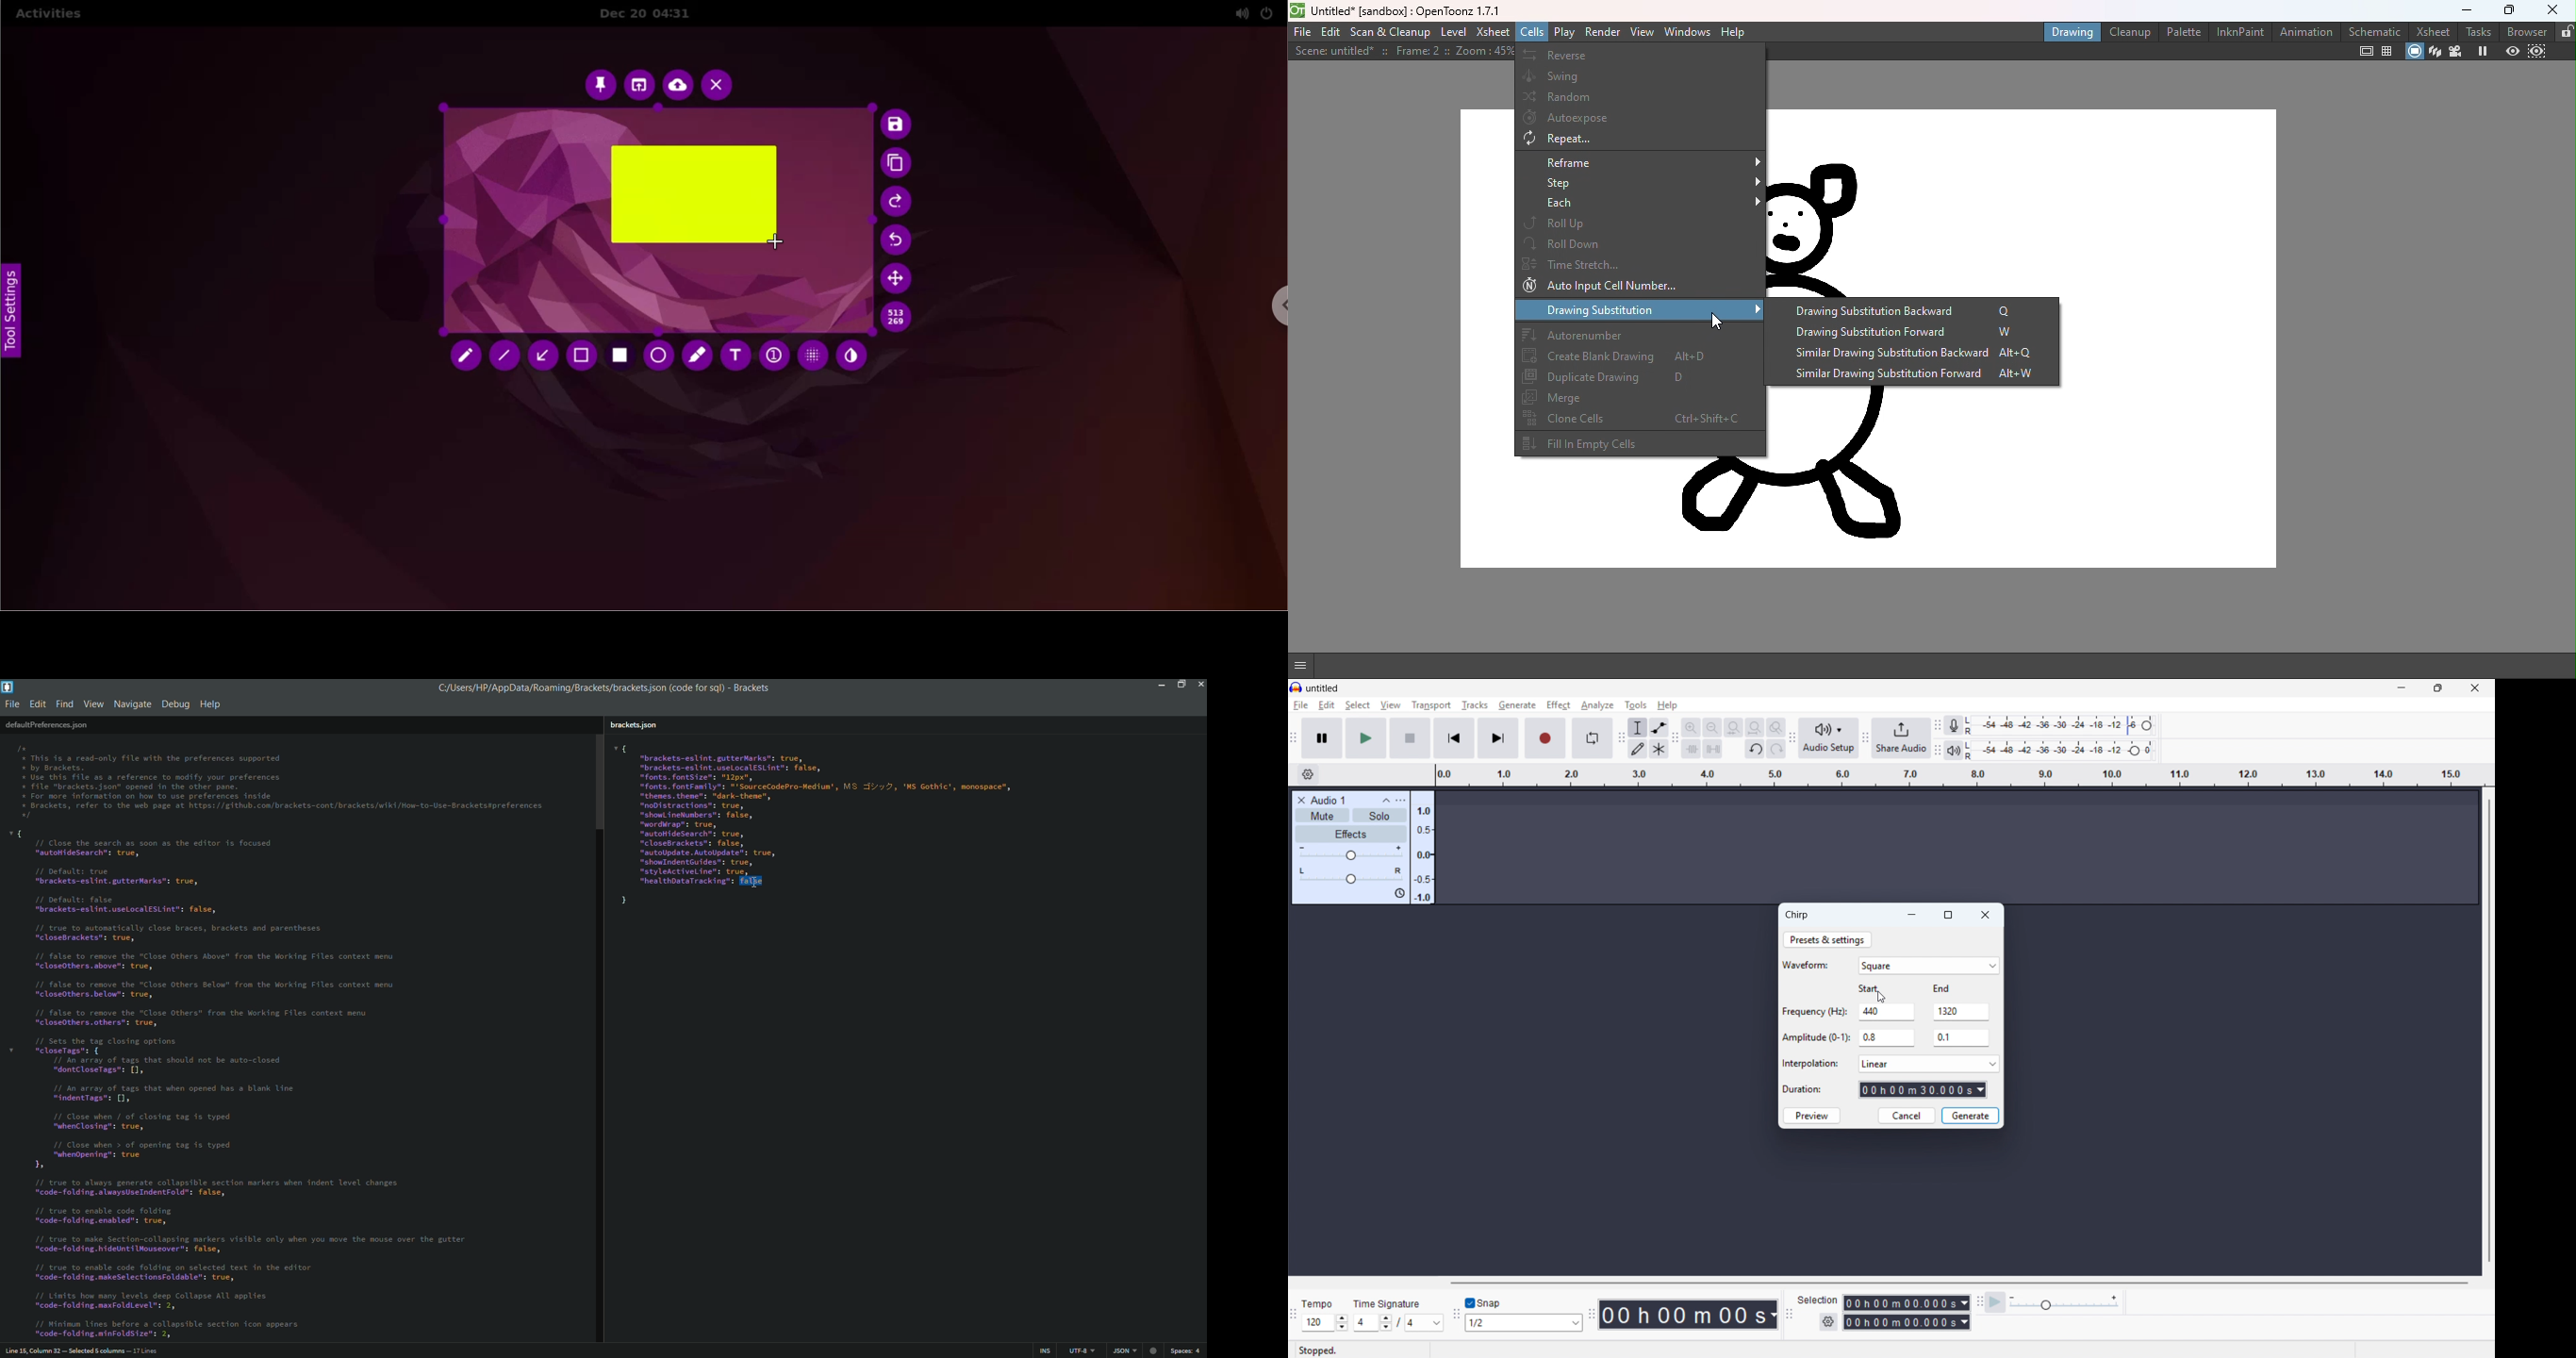 This screenshot has height=1372, width=2576. Describe the element at coordinates (1643, 75) in the screenshot. I see `Swing` at that location.